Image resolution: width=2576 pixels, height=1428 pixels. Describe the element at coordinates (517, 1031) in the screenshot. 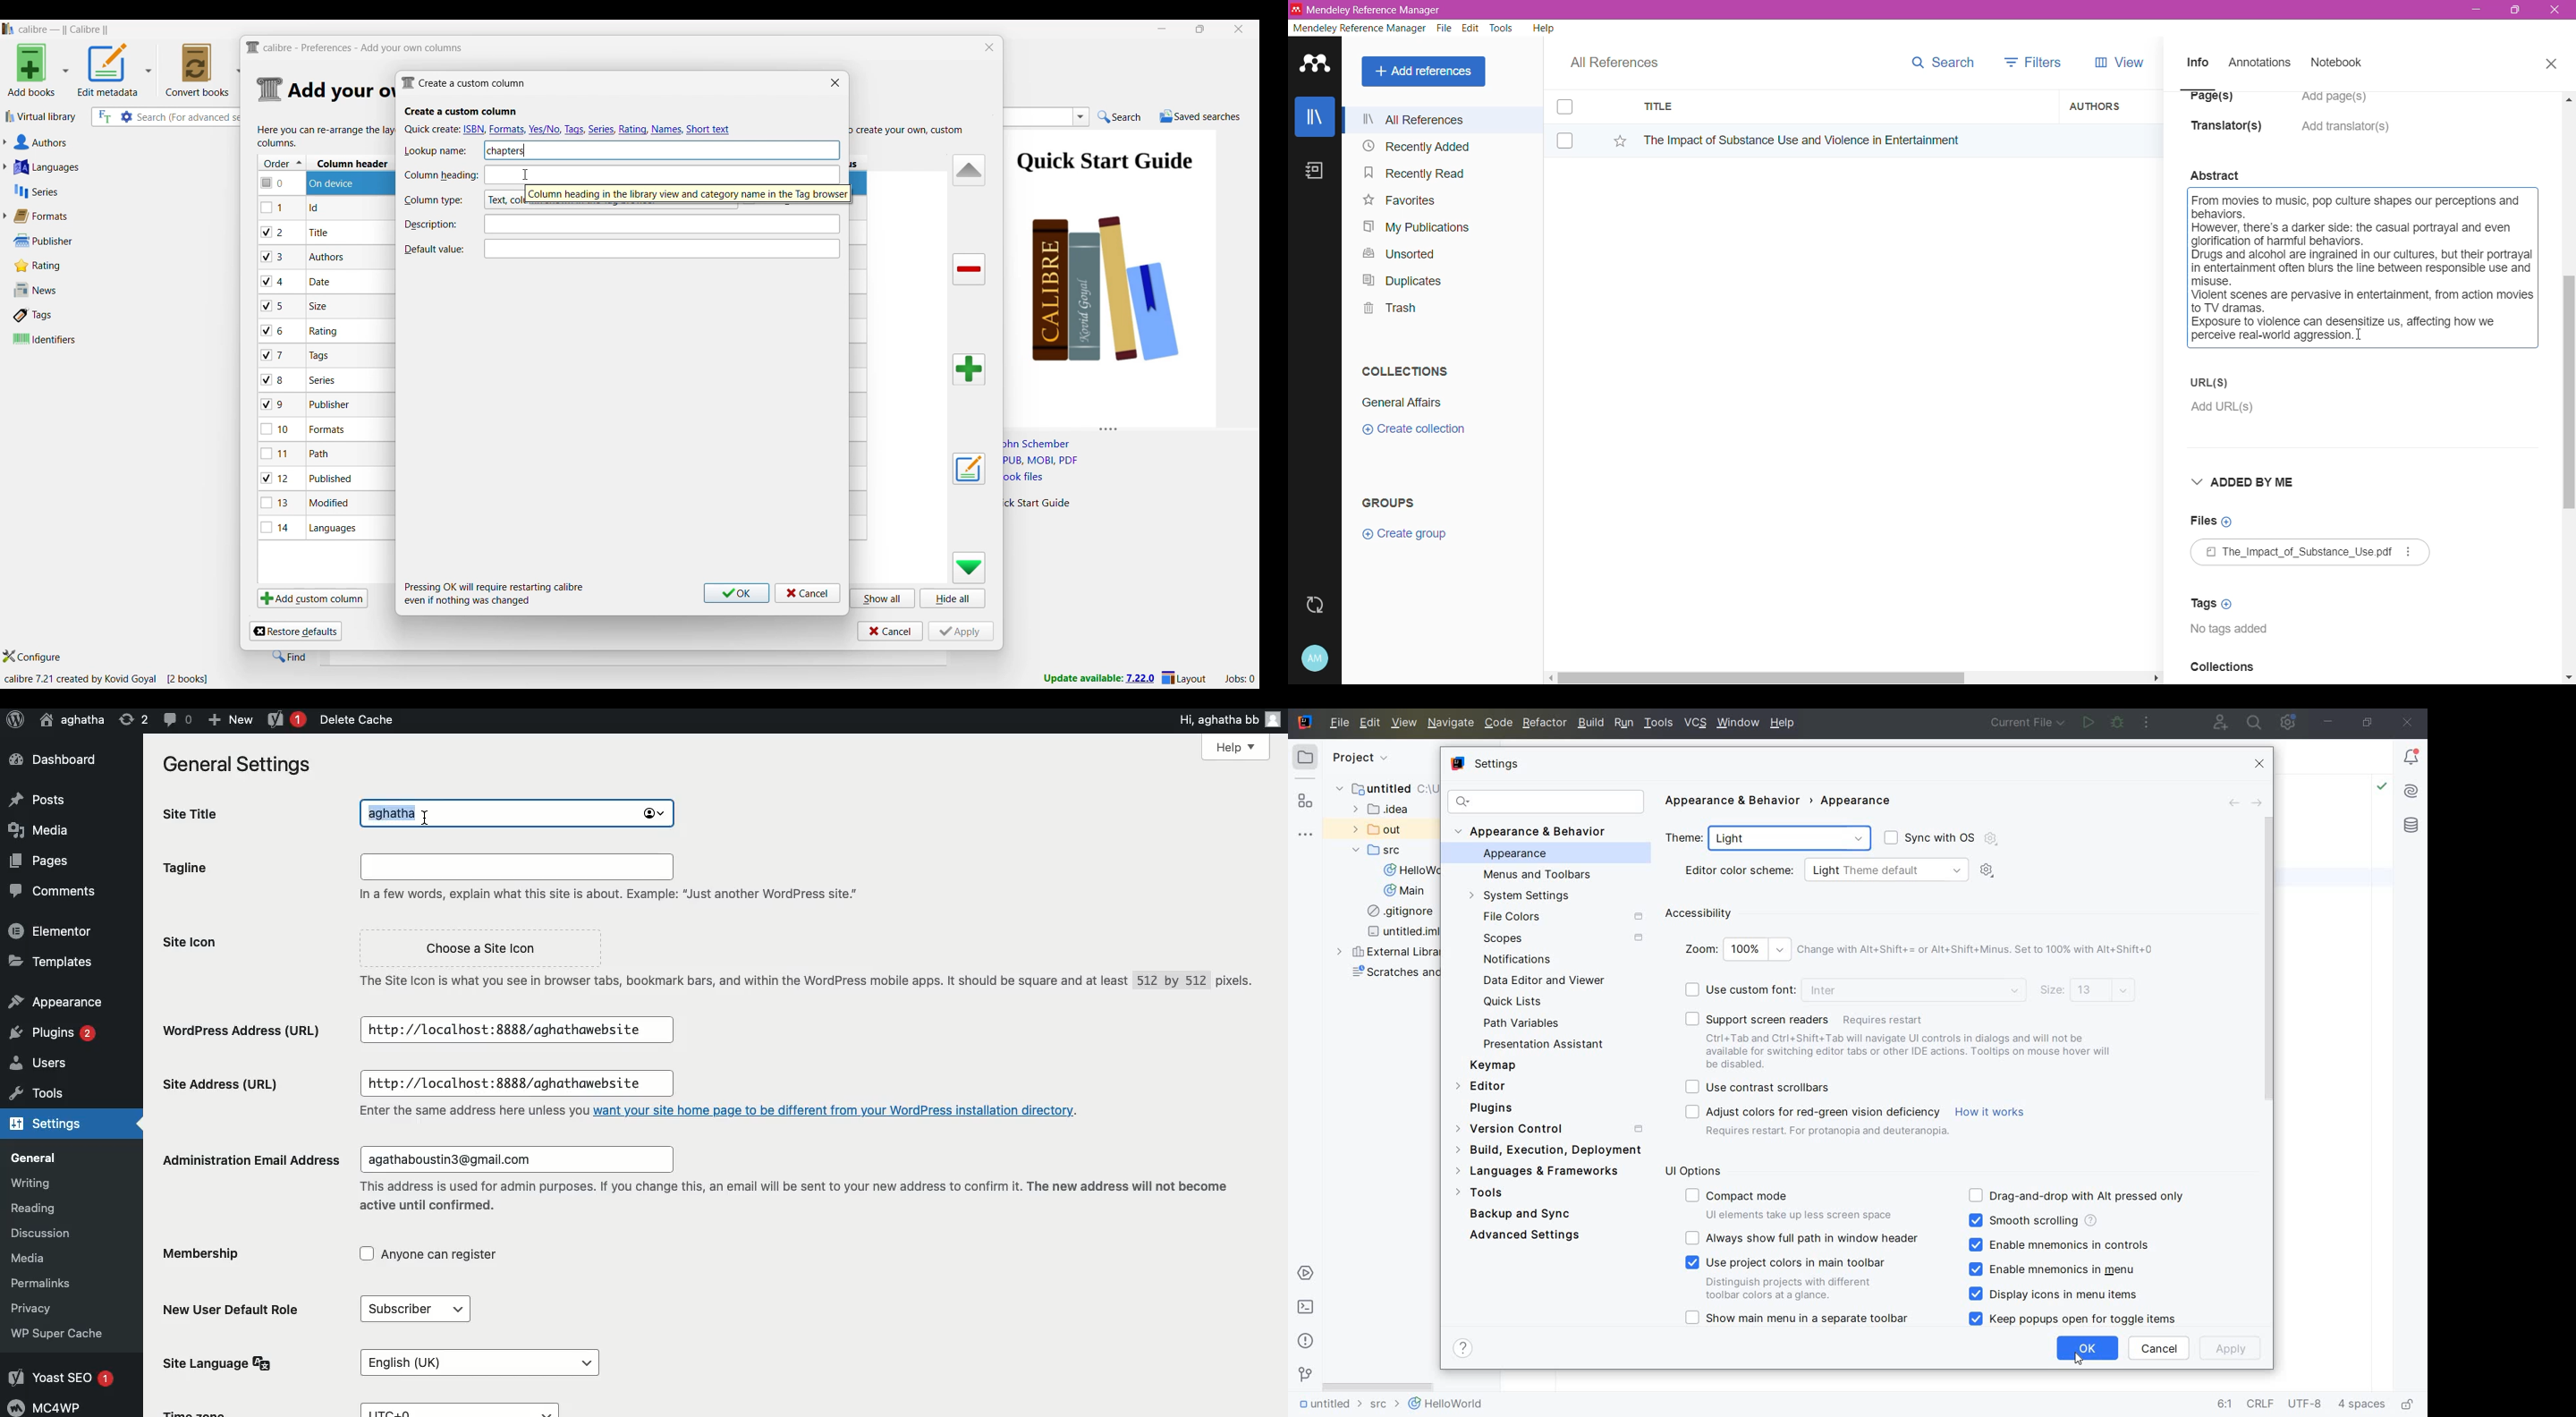

I see `http://localhost:8888/aghathawebsite` at that location.